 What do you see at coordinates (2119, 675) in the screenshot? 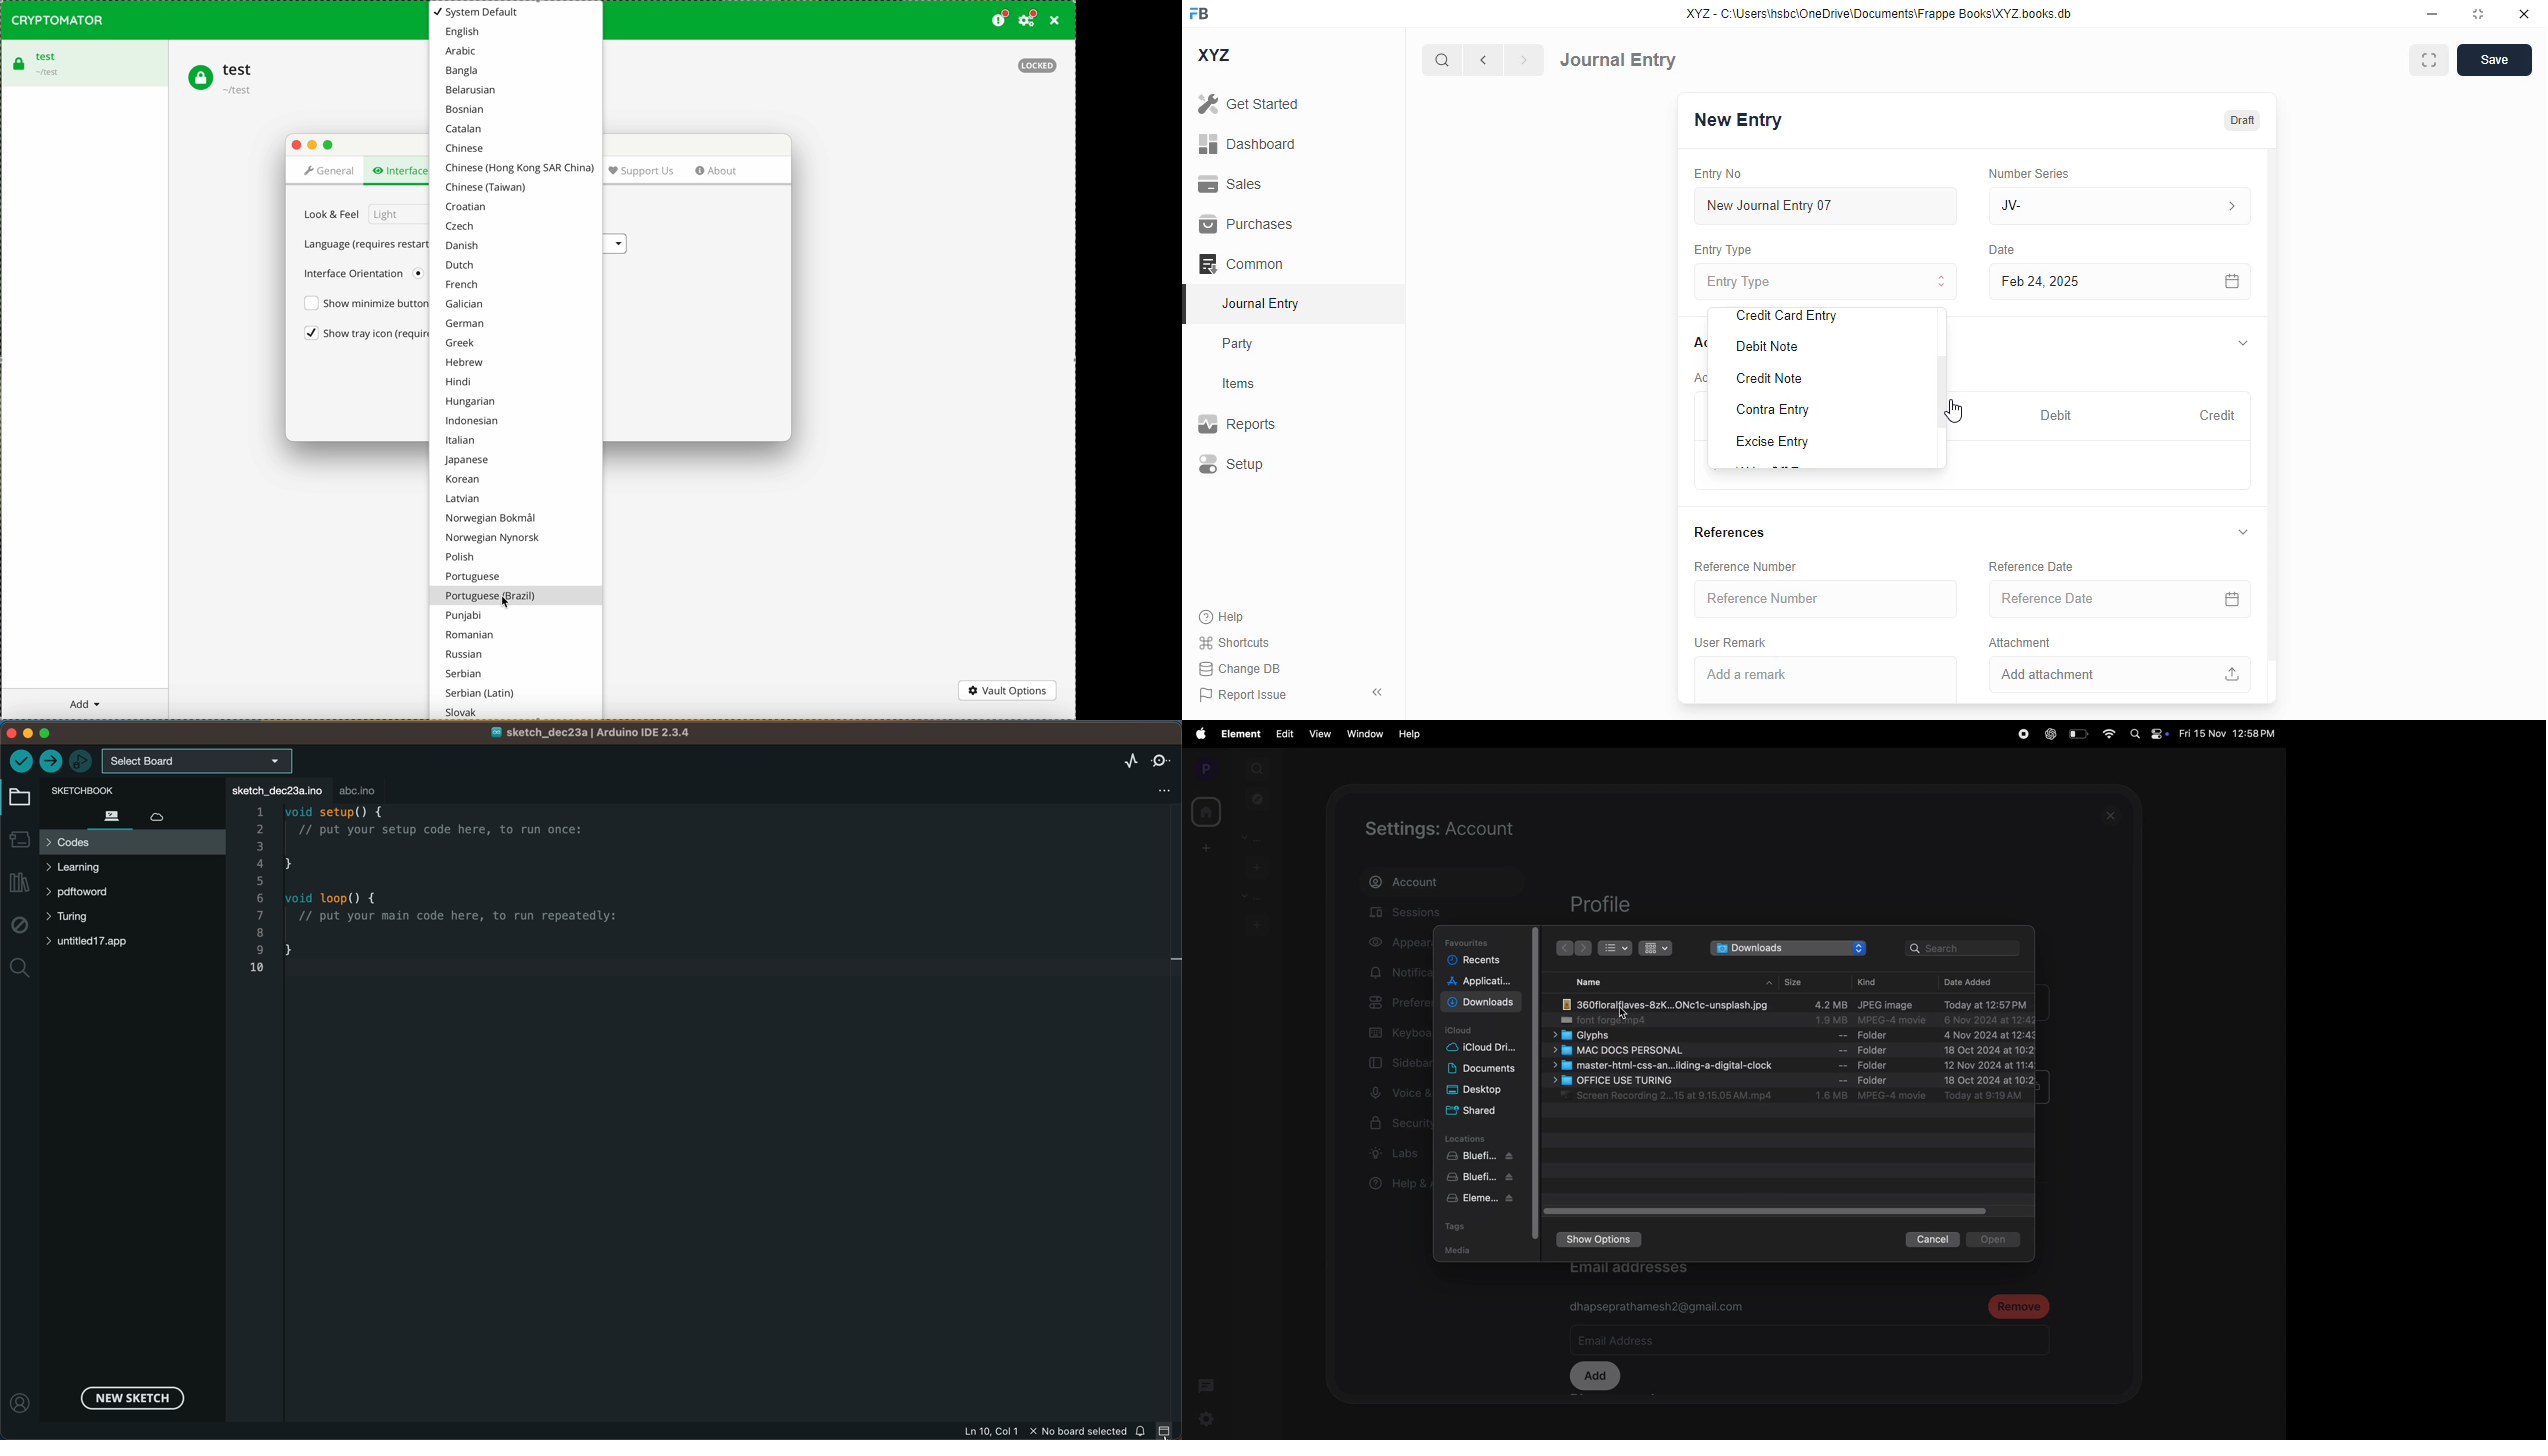
I see `add attachment` at bounding box center [2119, 675].